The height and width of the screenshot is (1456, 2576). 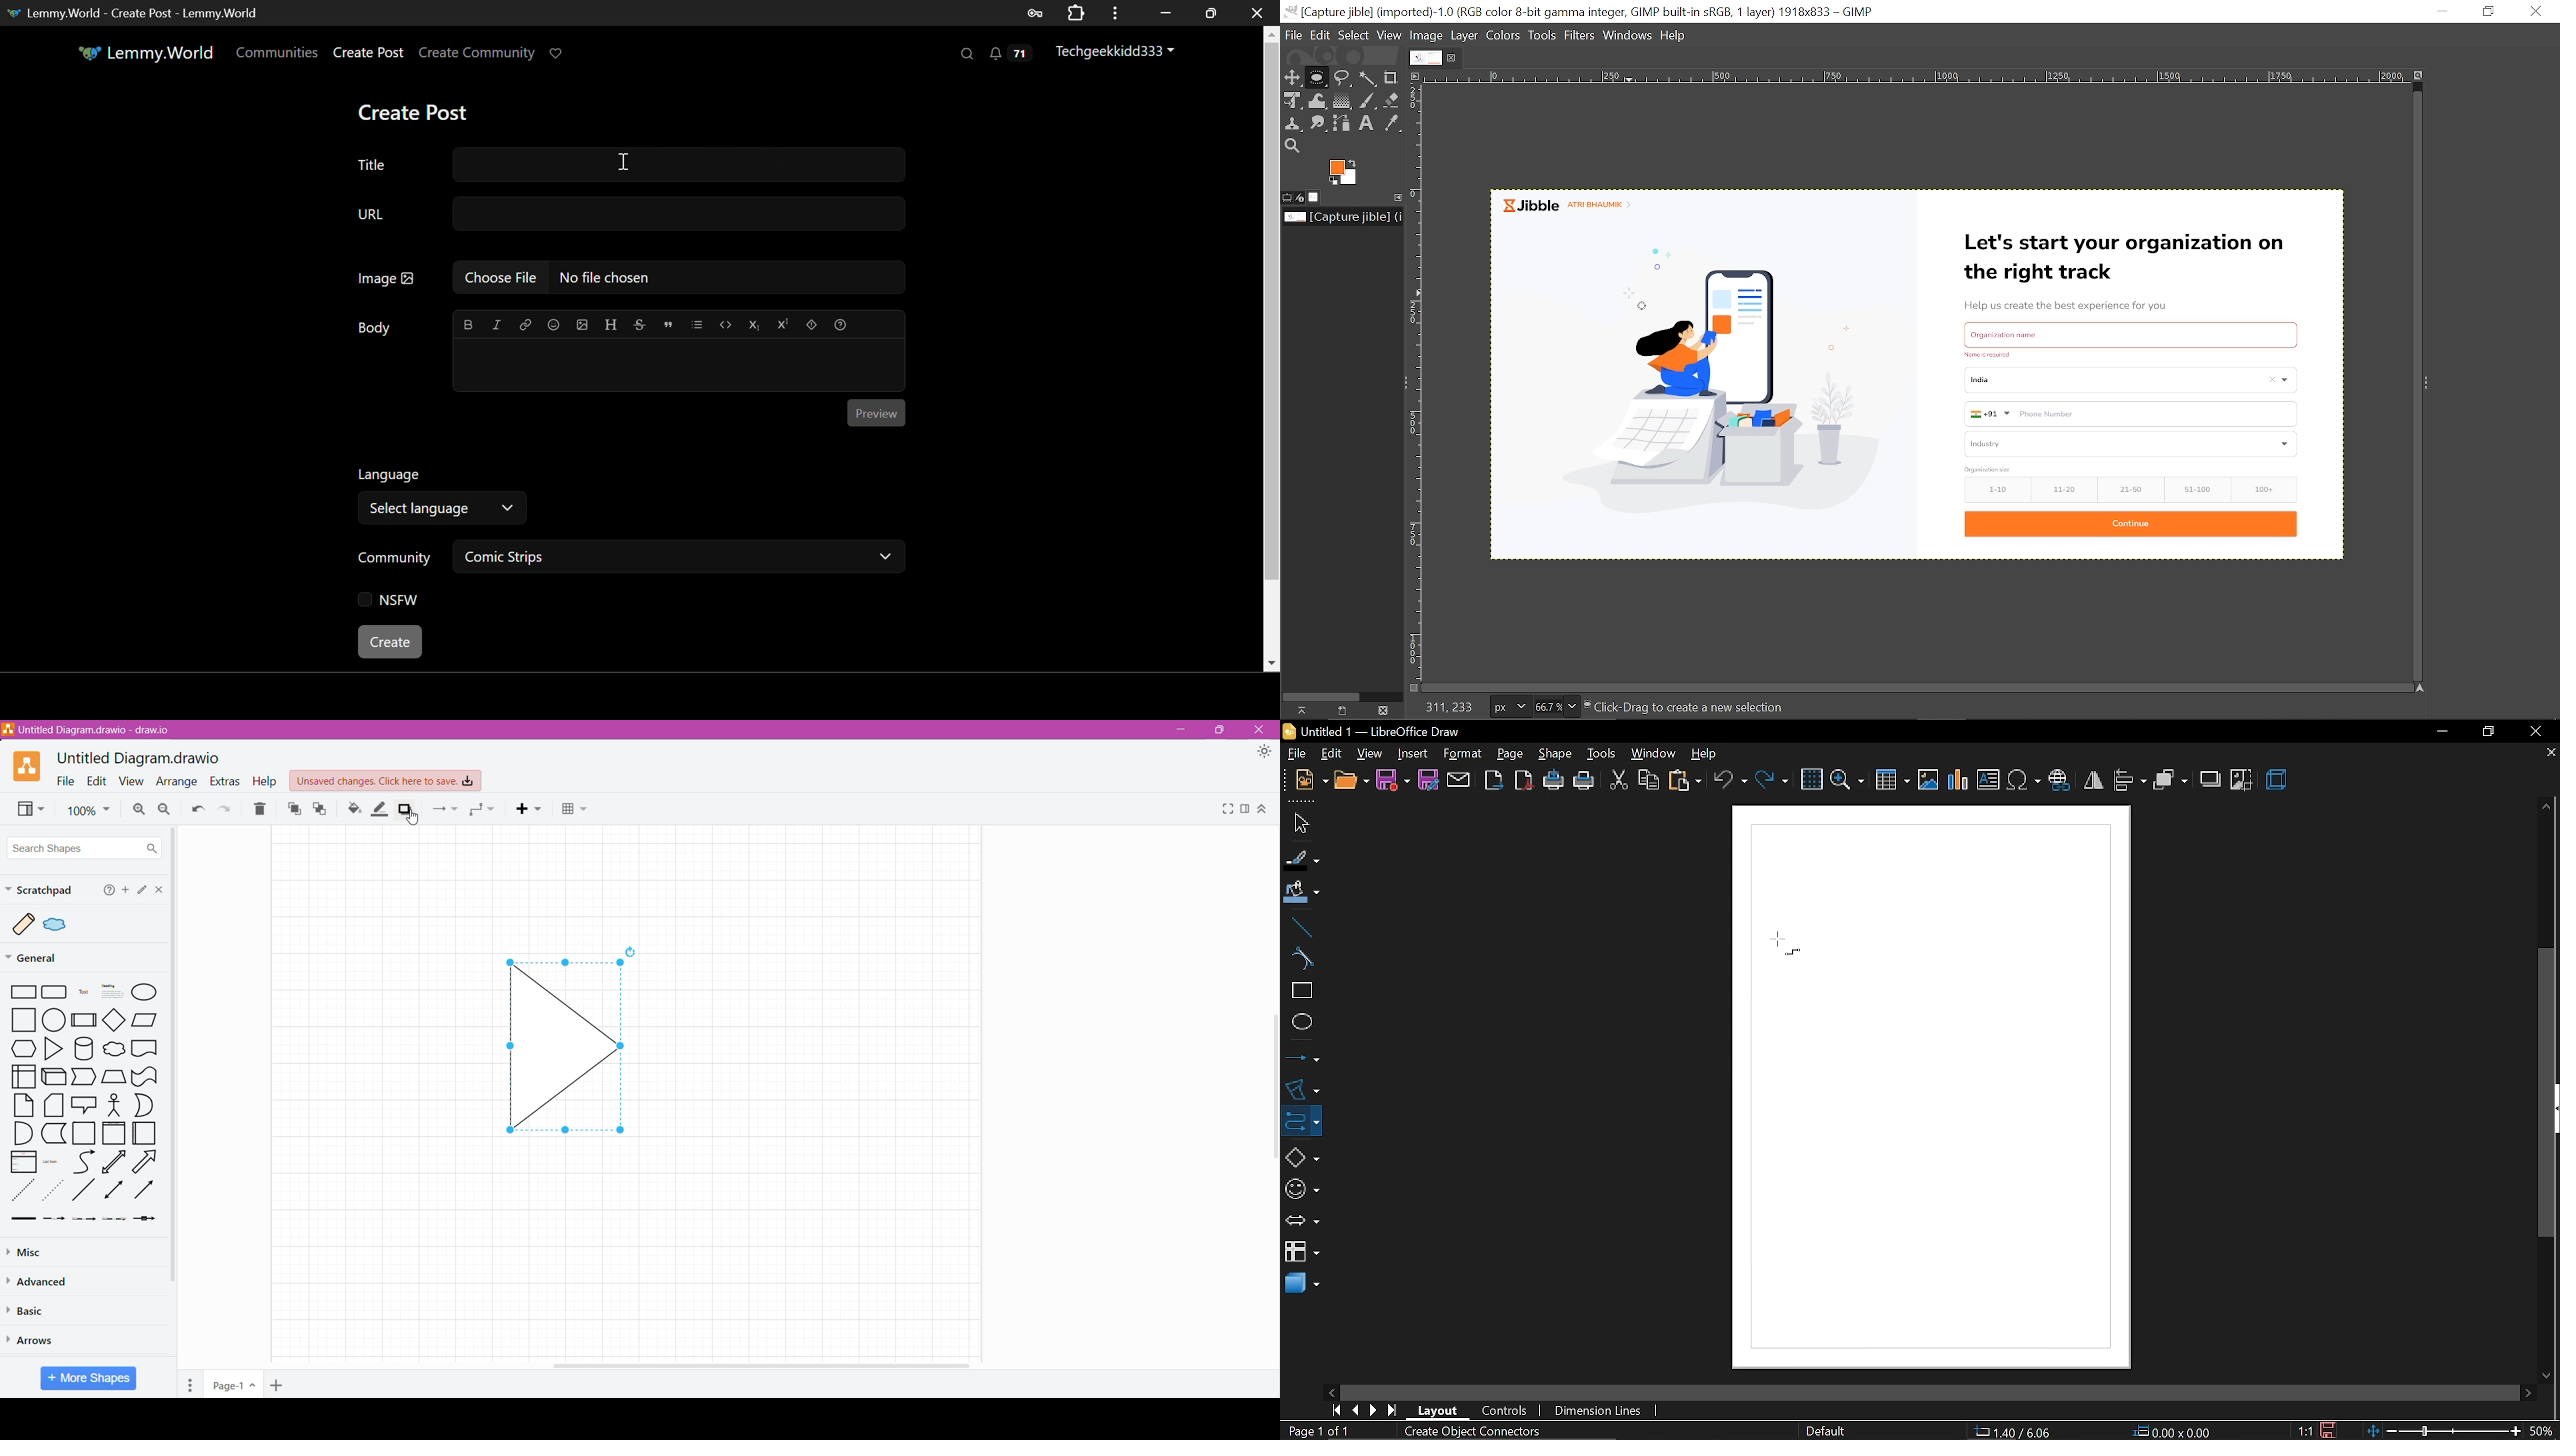 What do you see at coordinates (2307, 1431) in the screenshot?
I see `1:1` at bounding box center [2307, 1431].